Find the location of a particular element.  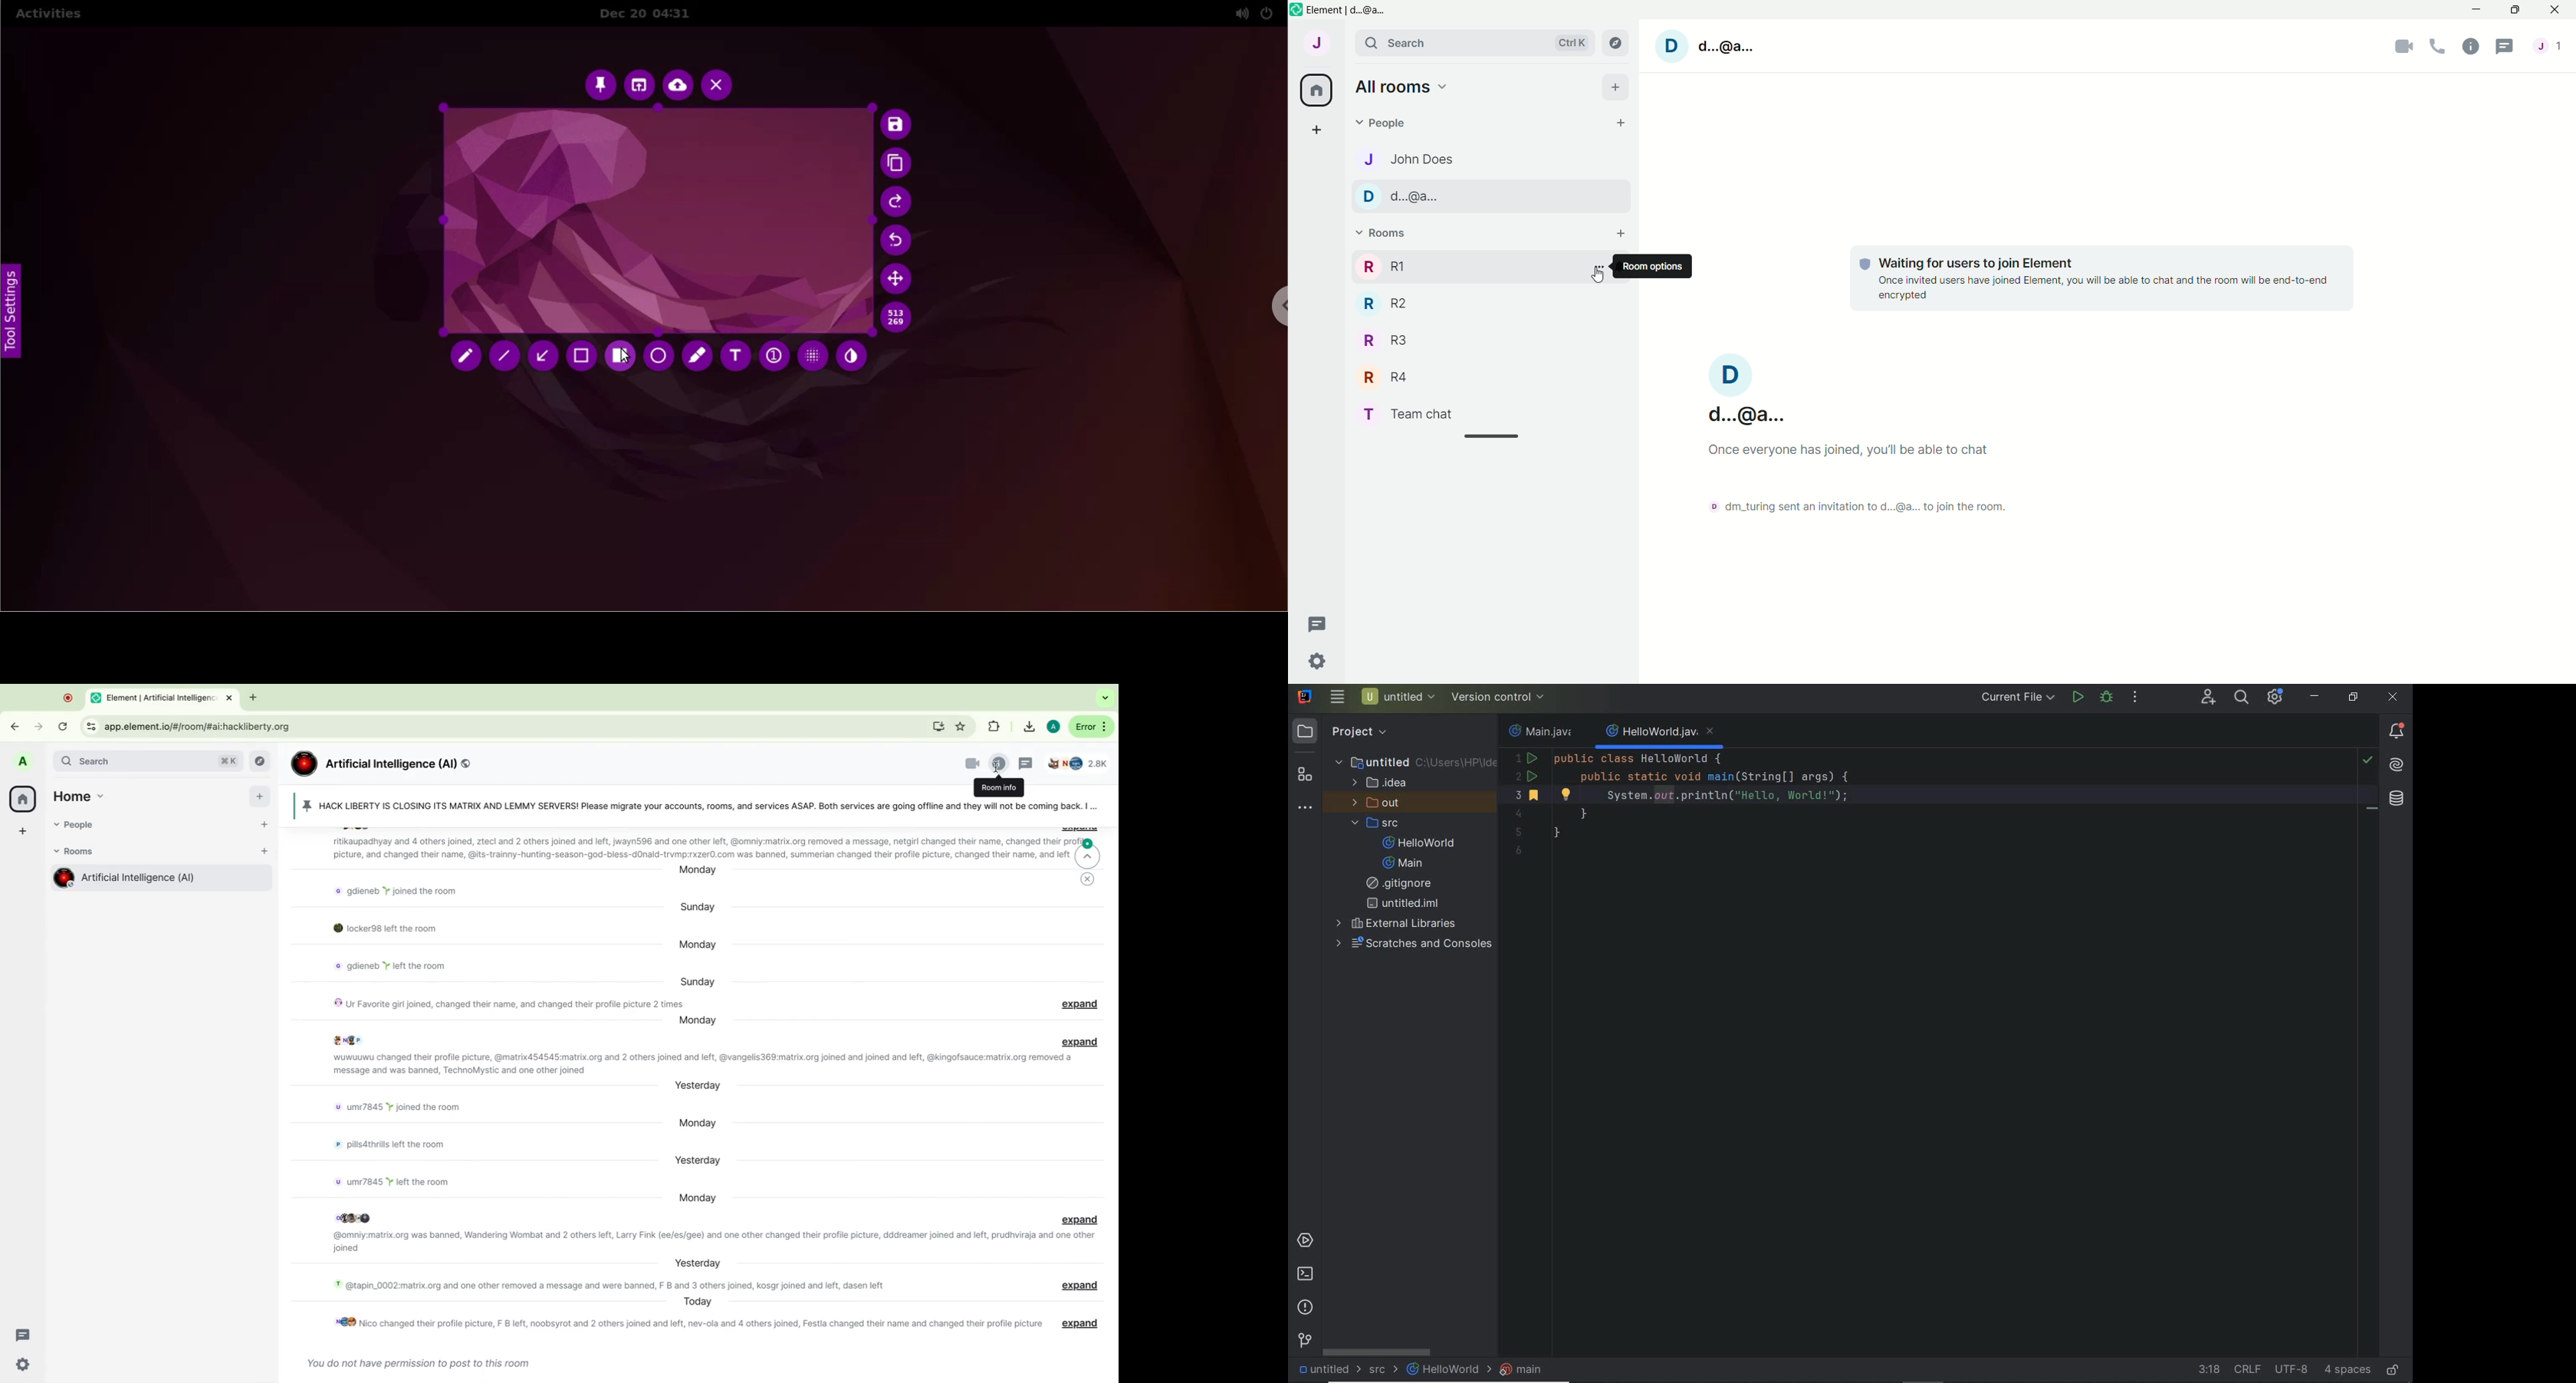

Settings is located at coordinates (1319, 661).